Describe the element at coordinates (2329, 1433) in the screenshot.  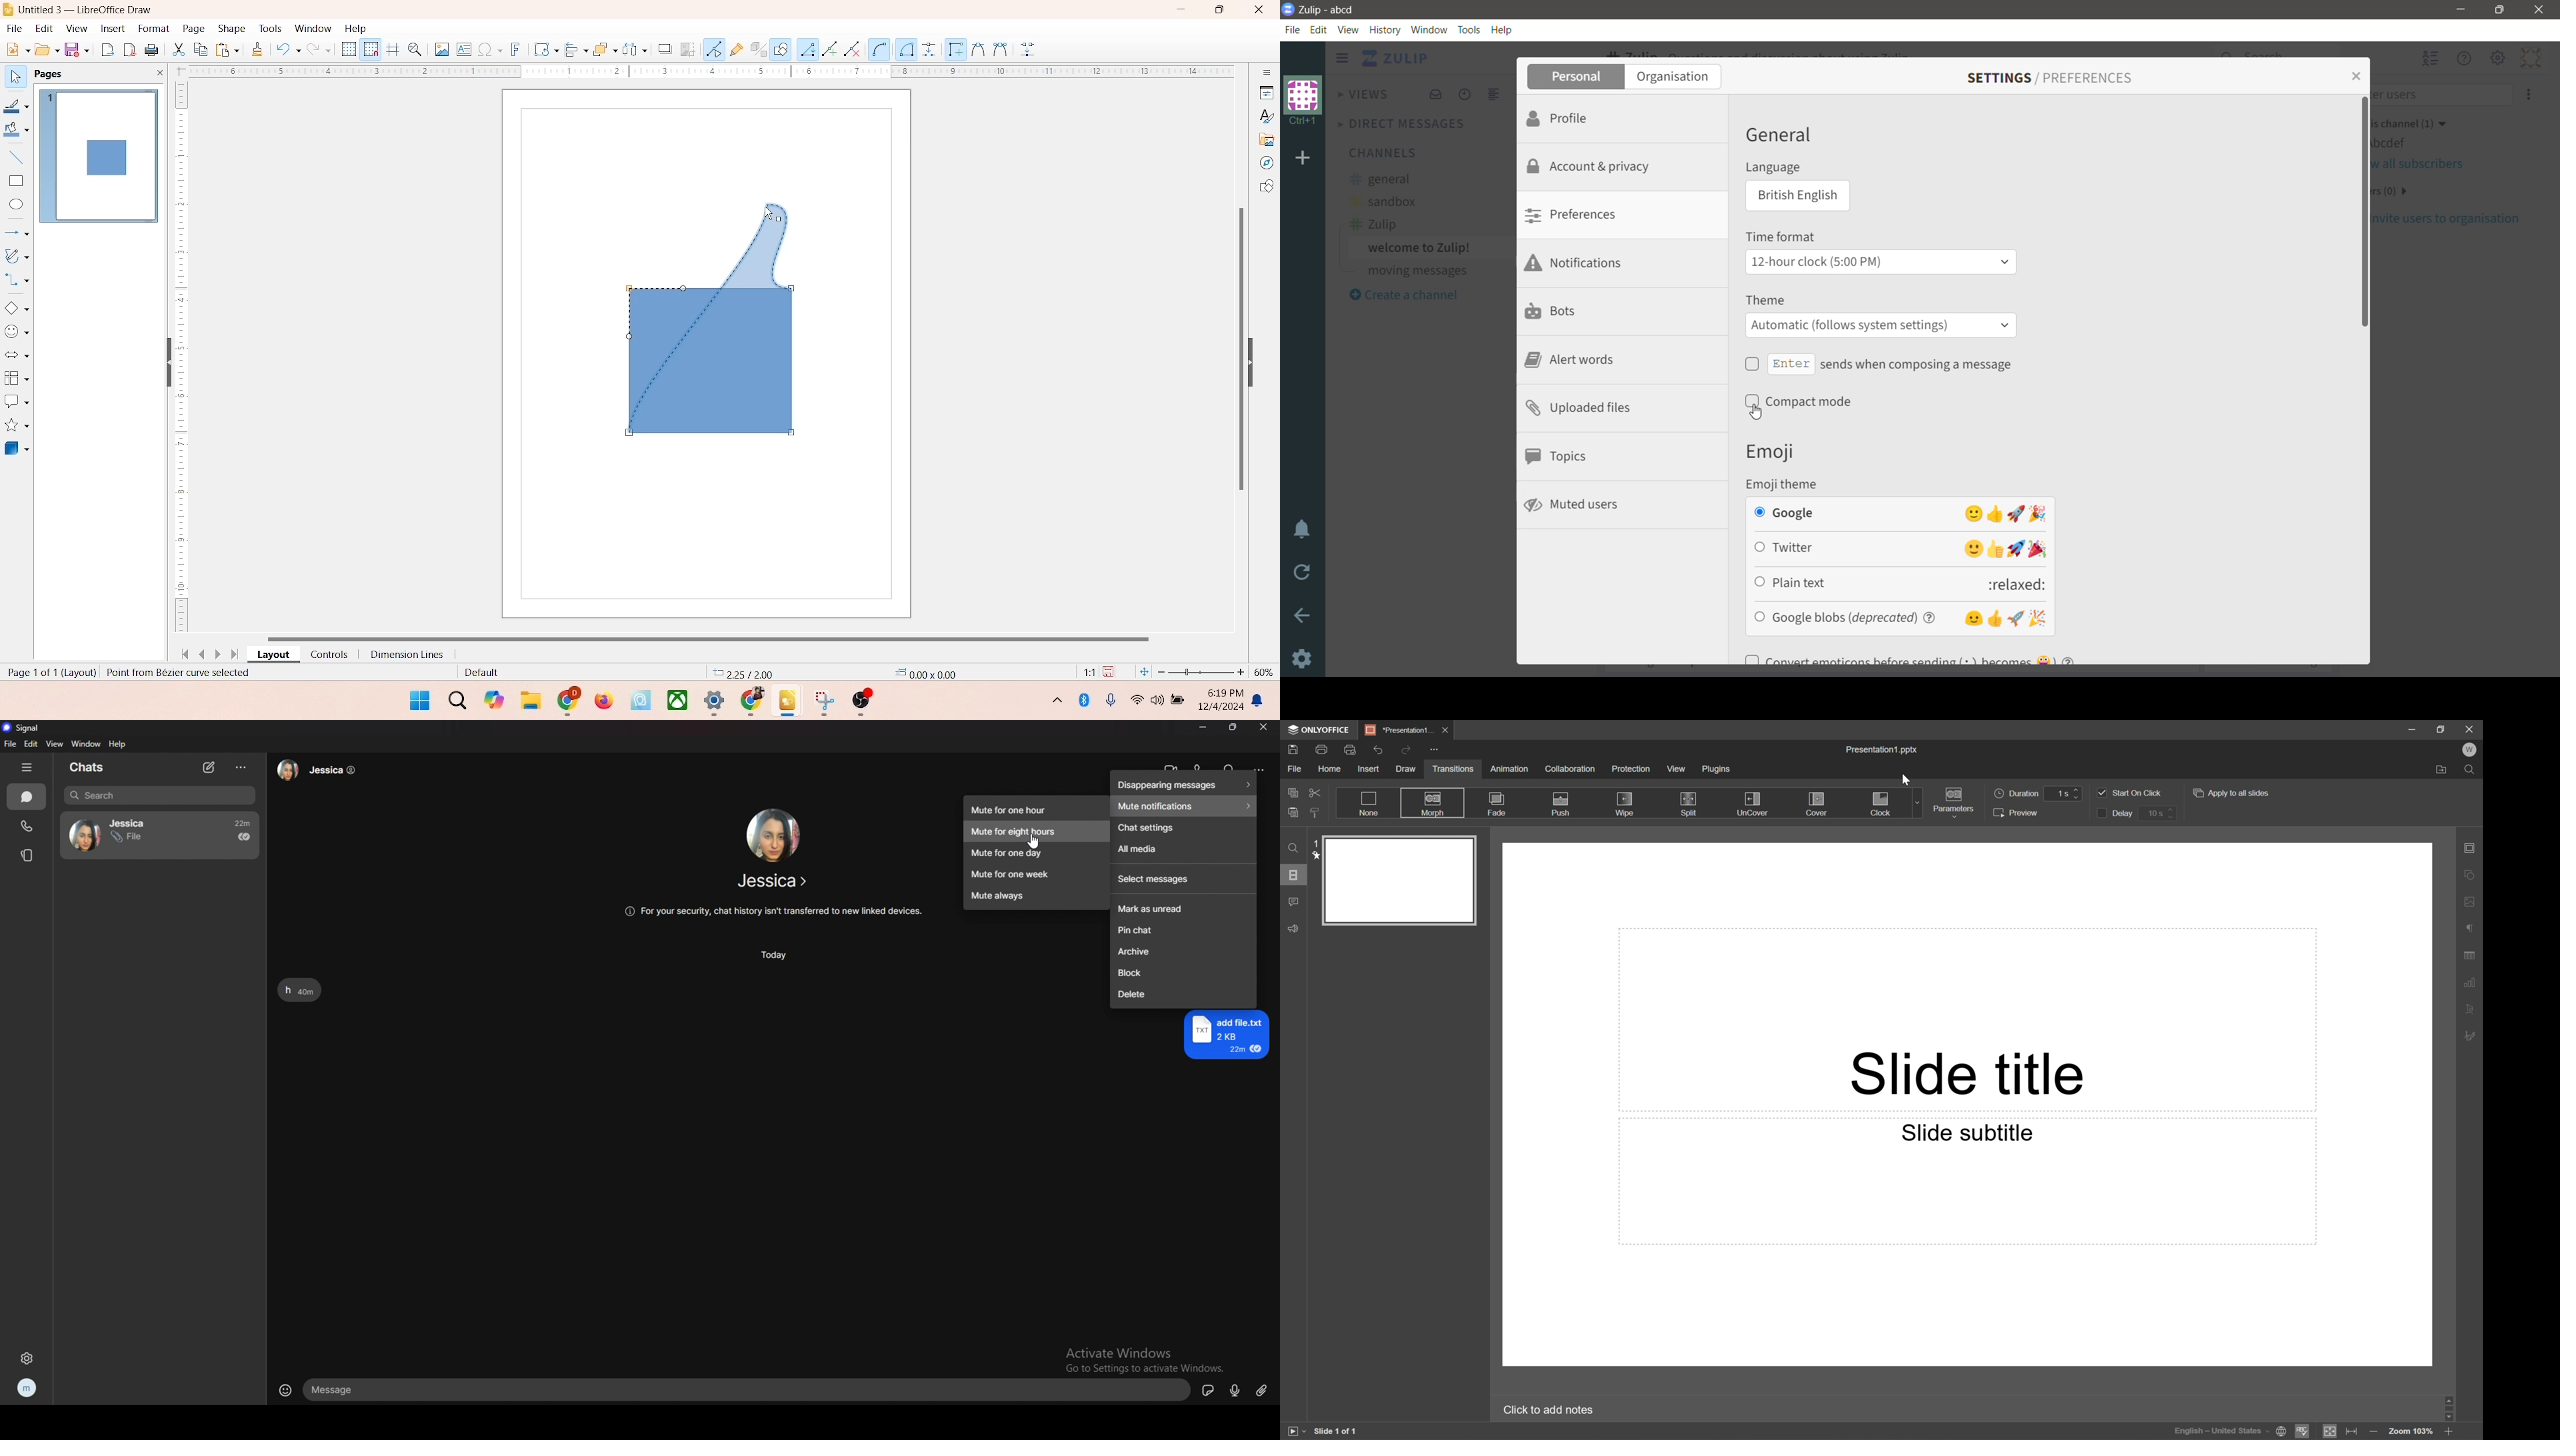
I see `Fit to slide` at that location.